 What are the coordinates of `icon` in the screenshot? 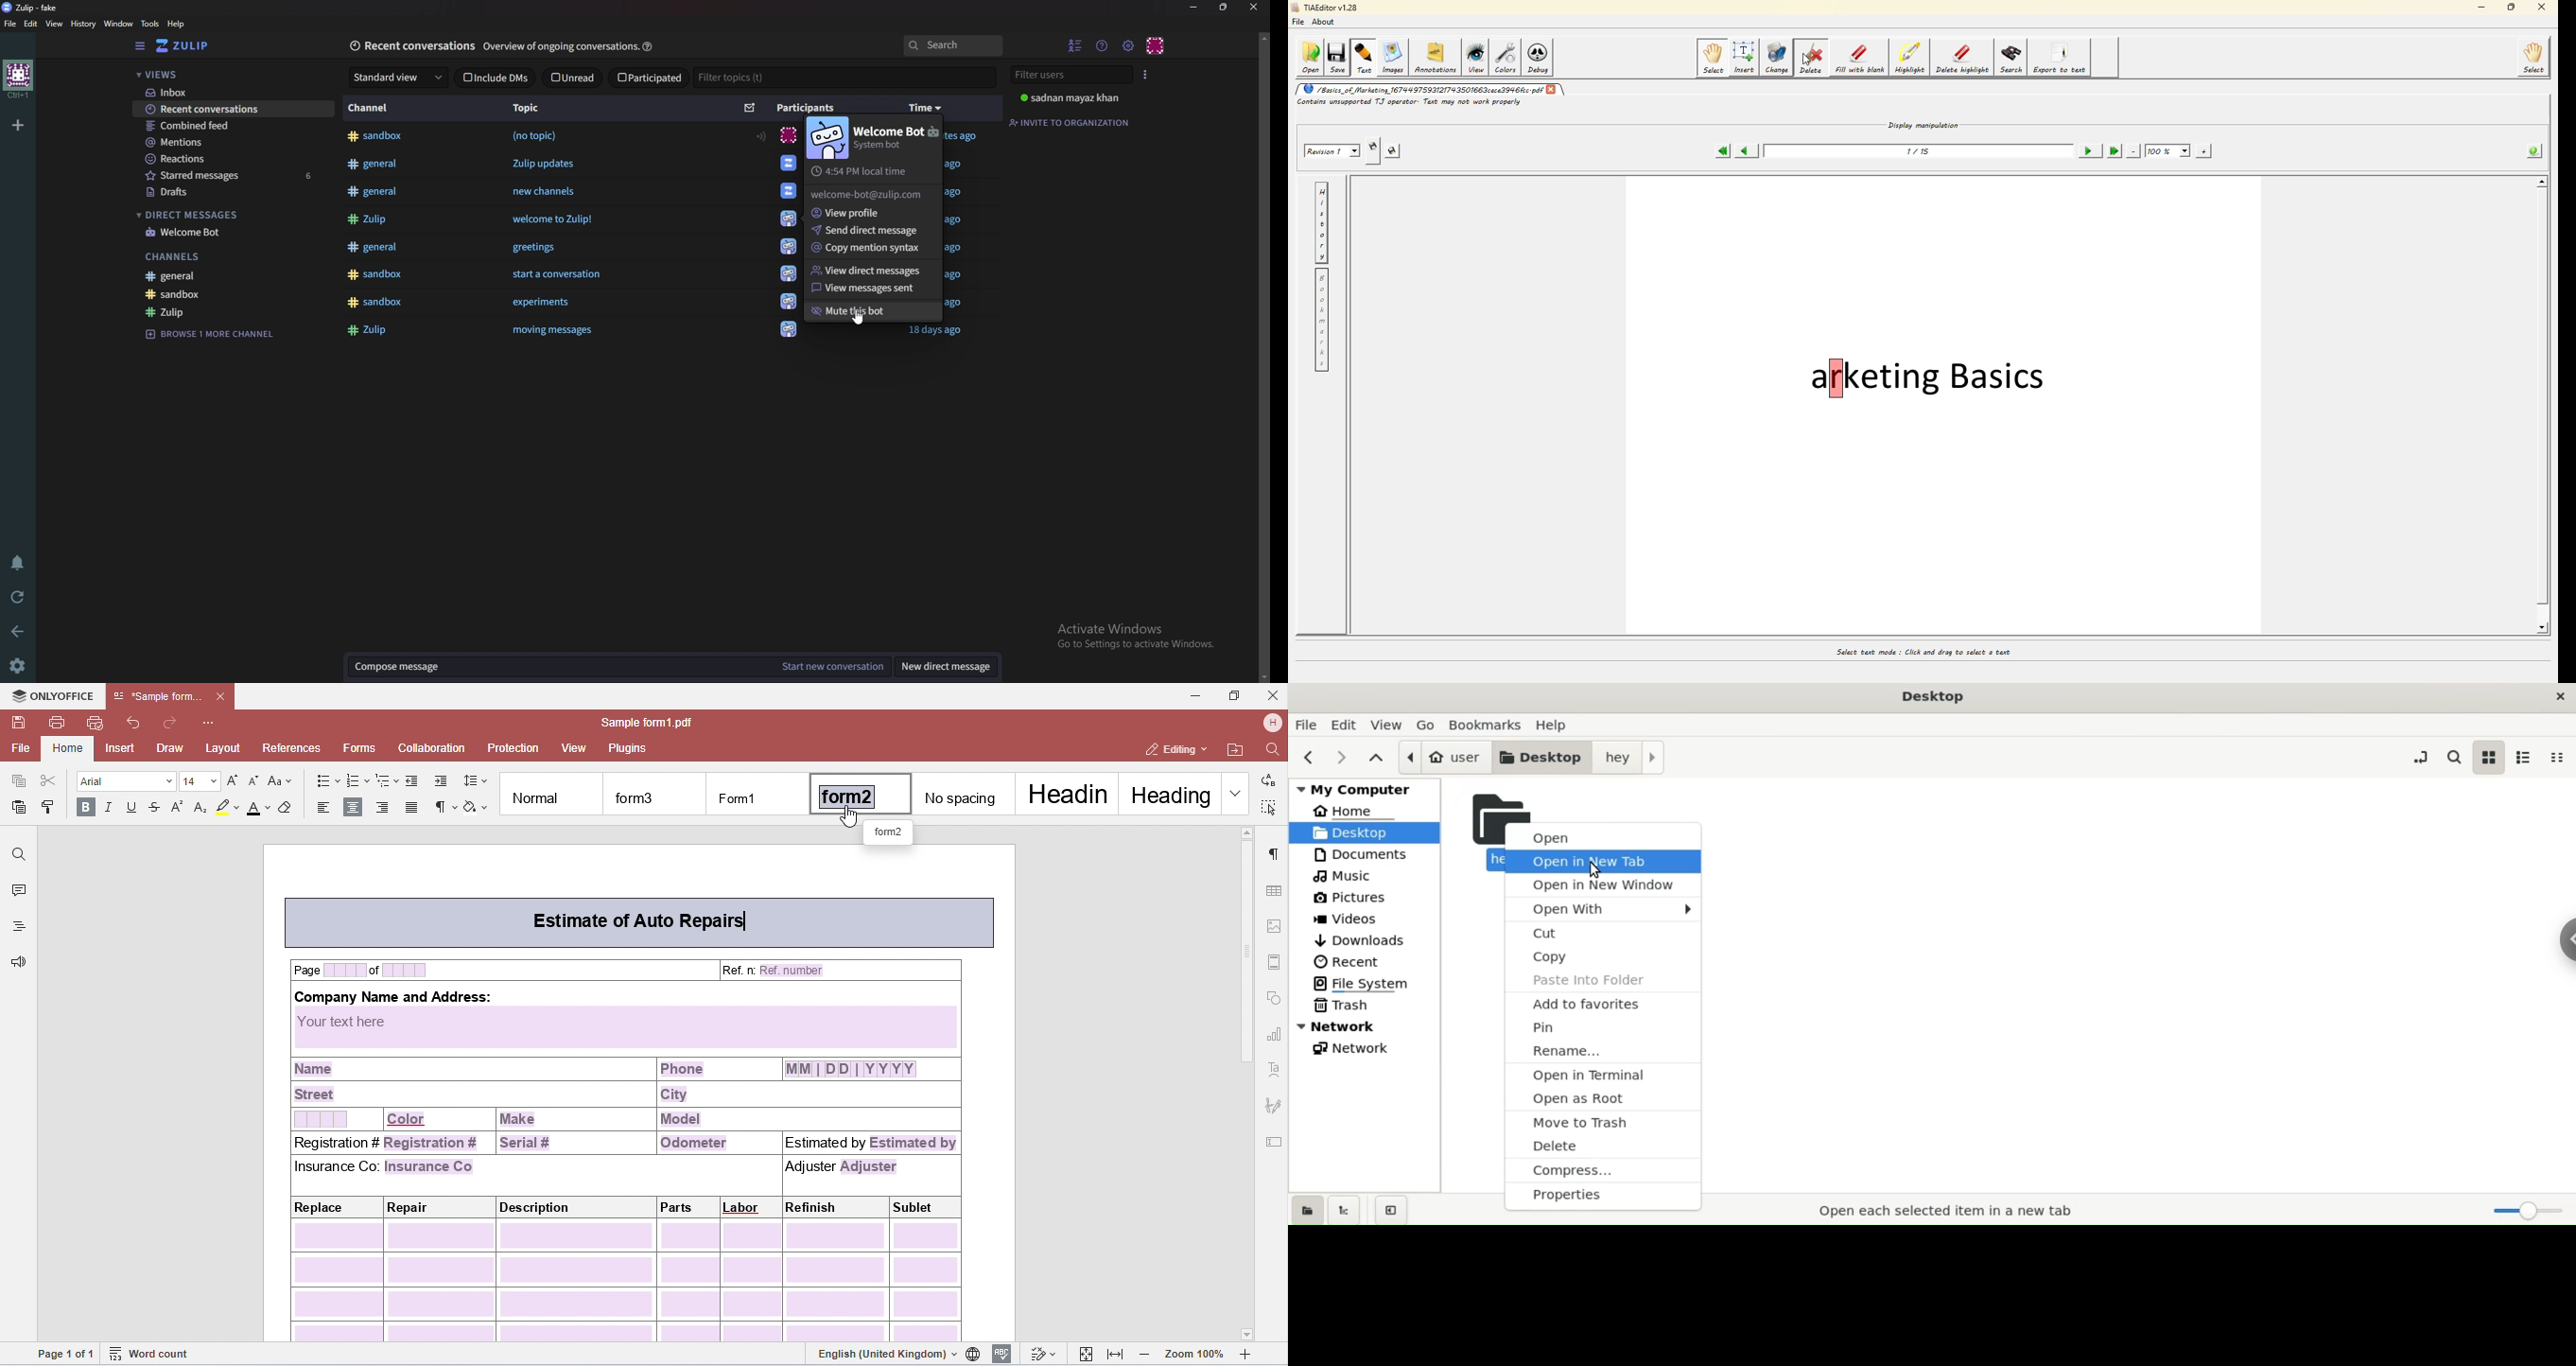 It's located at (789, 248).